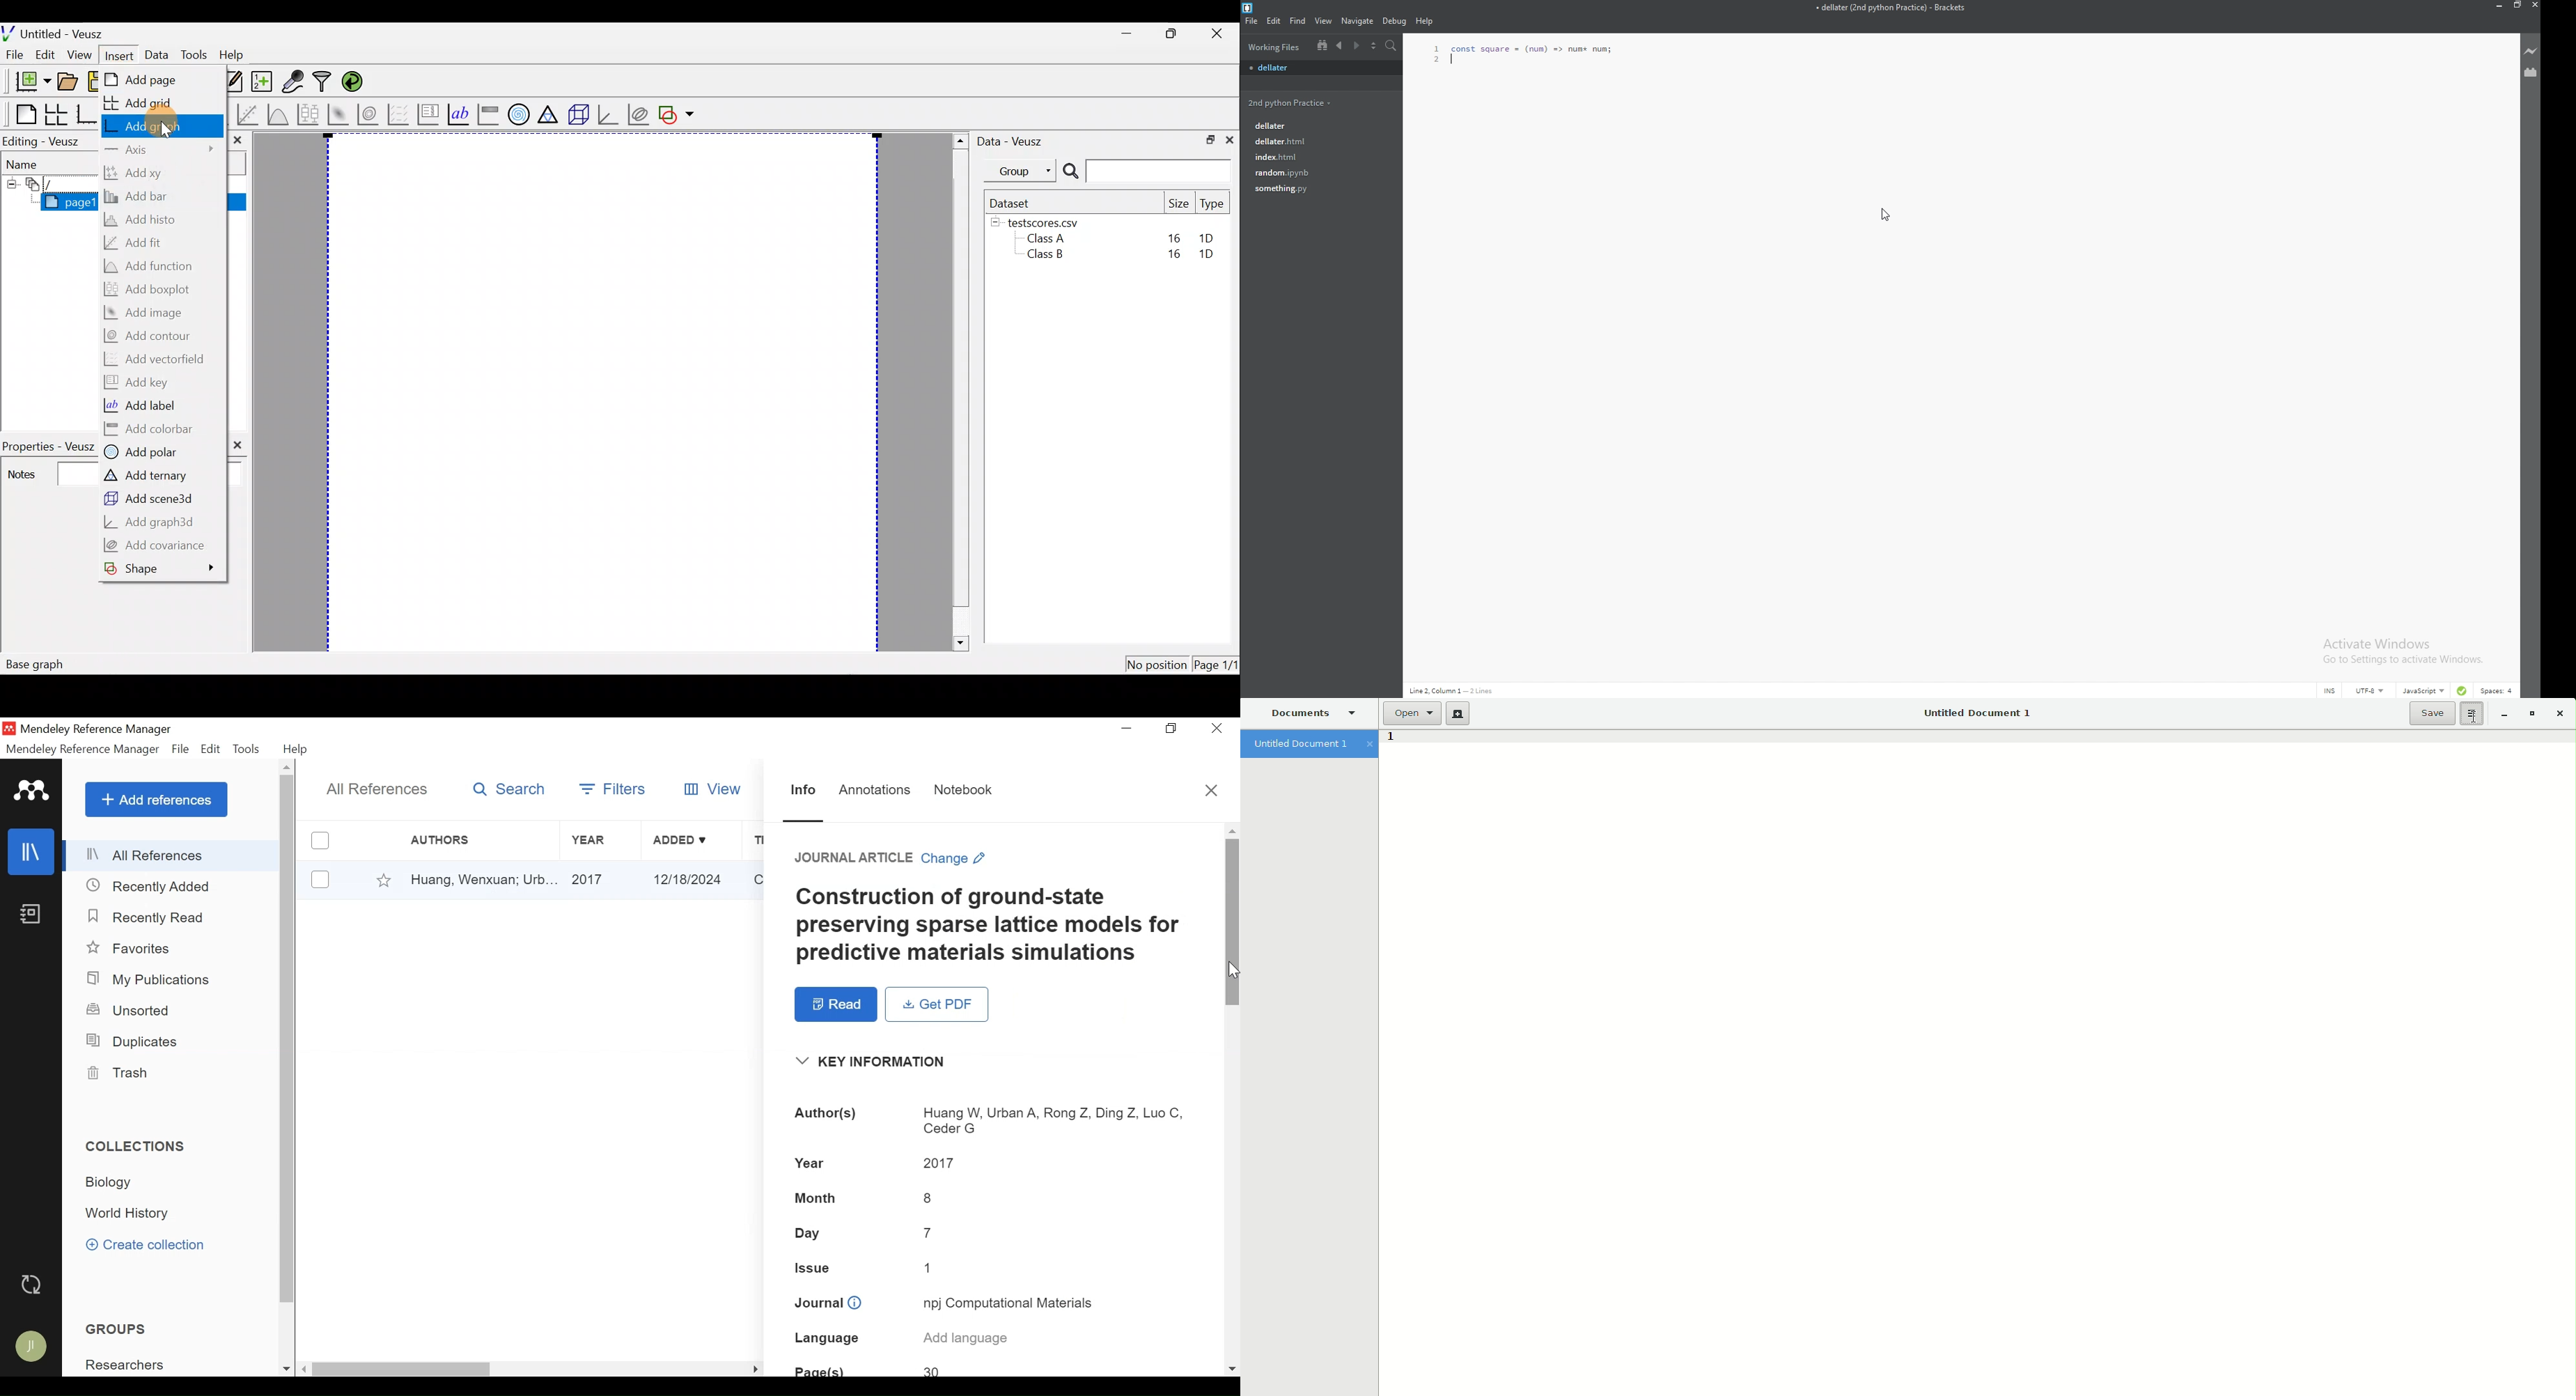  What do you see at coordinates (1248, 7) in the screenshot?
I see `brackets` at bounding box center [1248, 7].